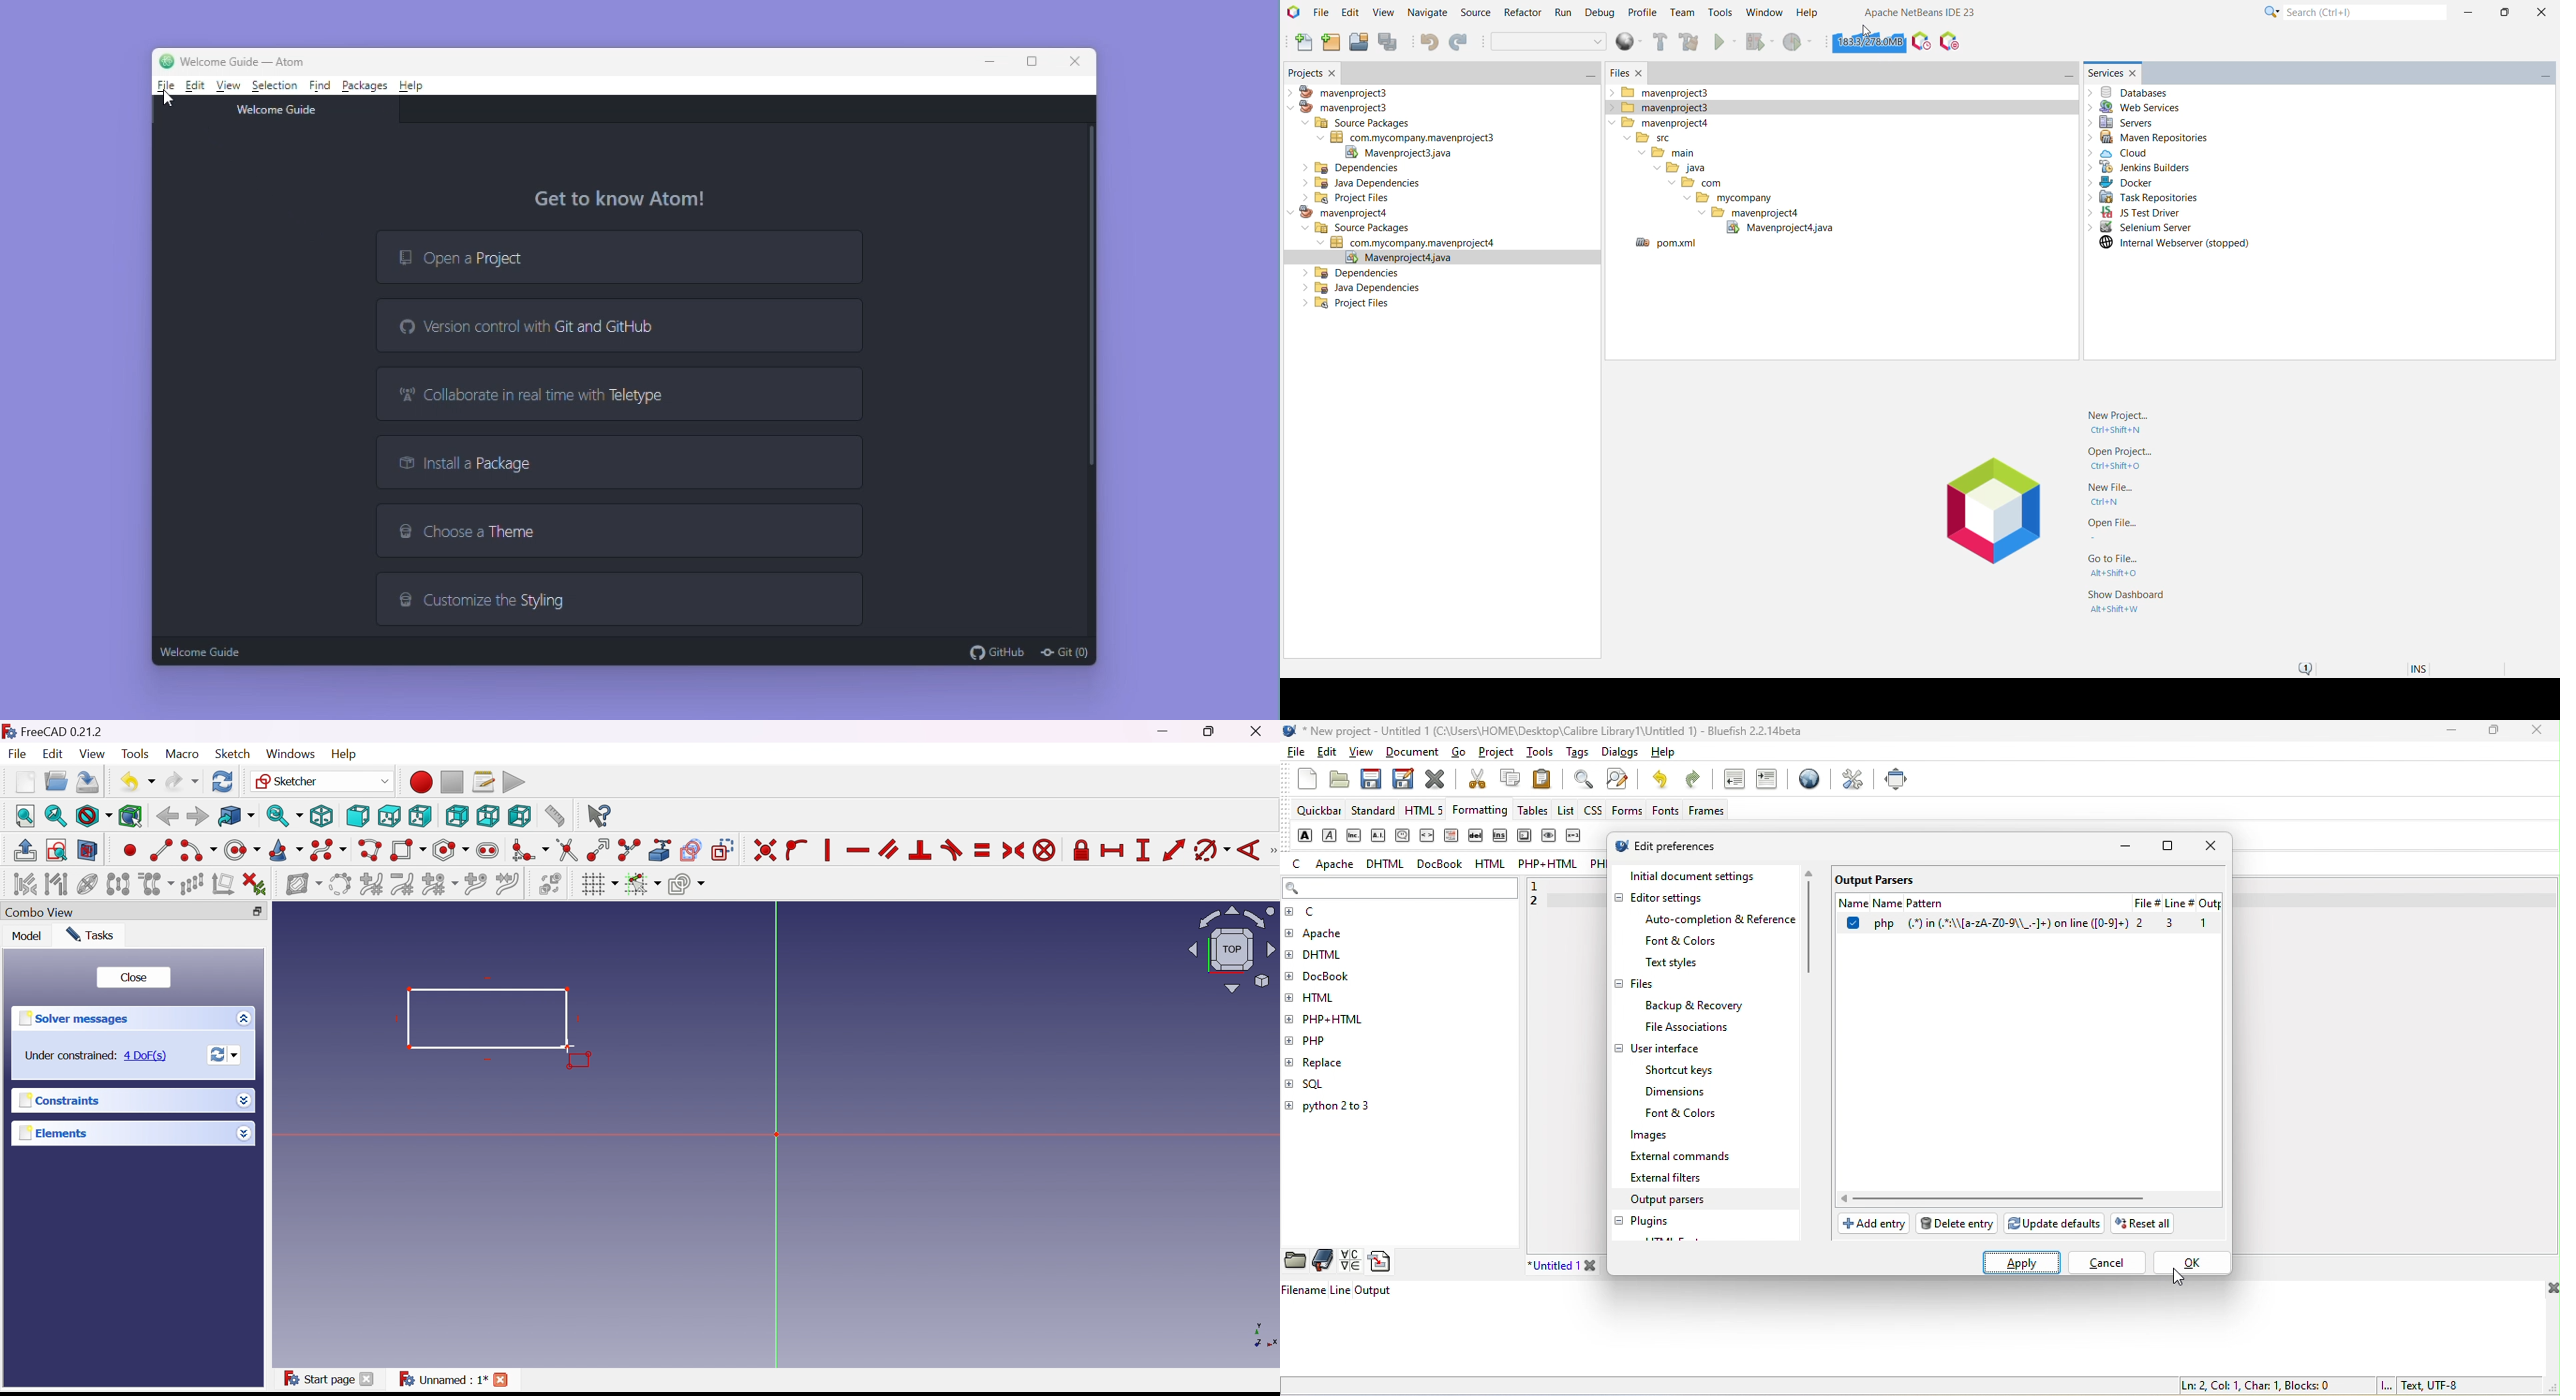 This screenshot has height=1400, width=2576. Describe the element at coordinates (641, 884) in the screenshot. I see `Toggle snap` at that location.